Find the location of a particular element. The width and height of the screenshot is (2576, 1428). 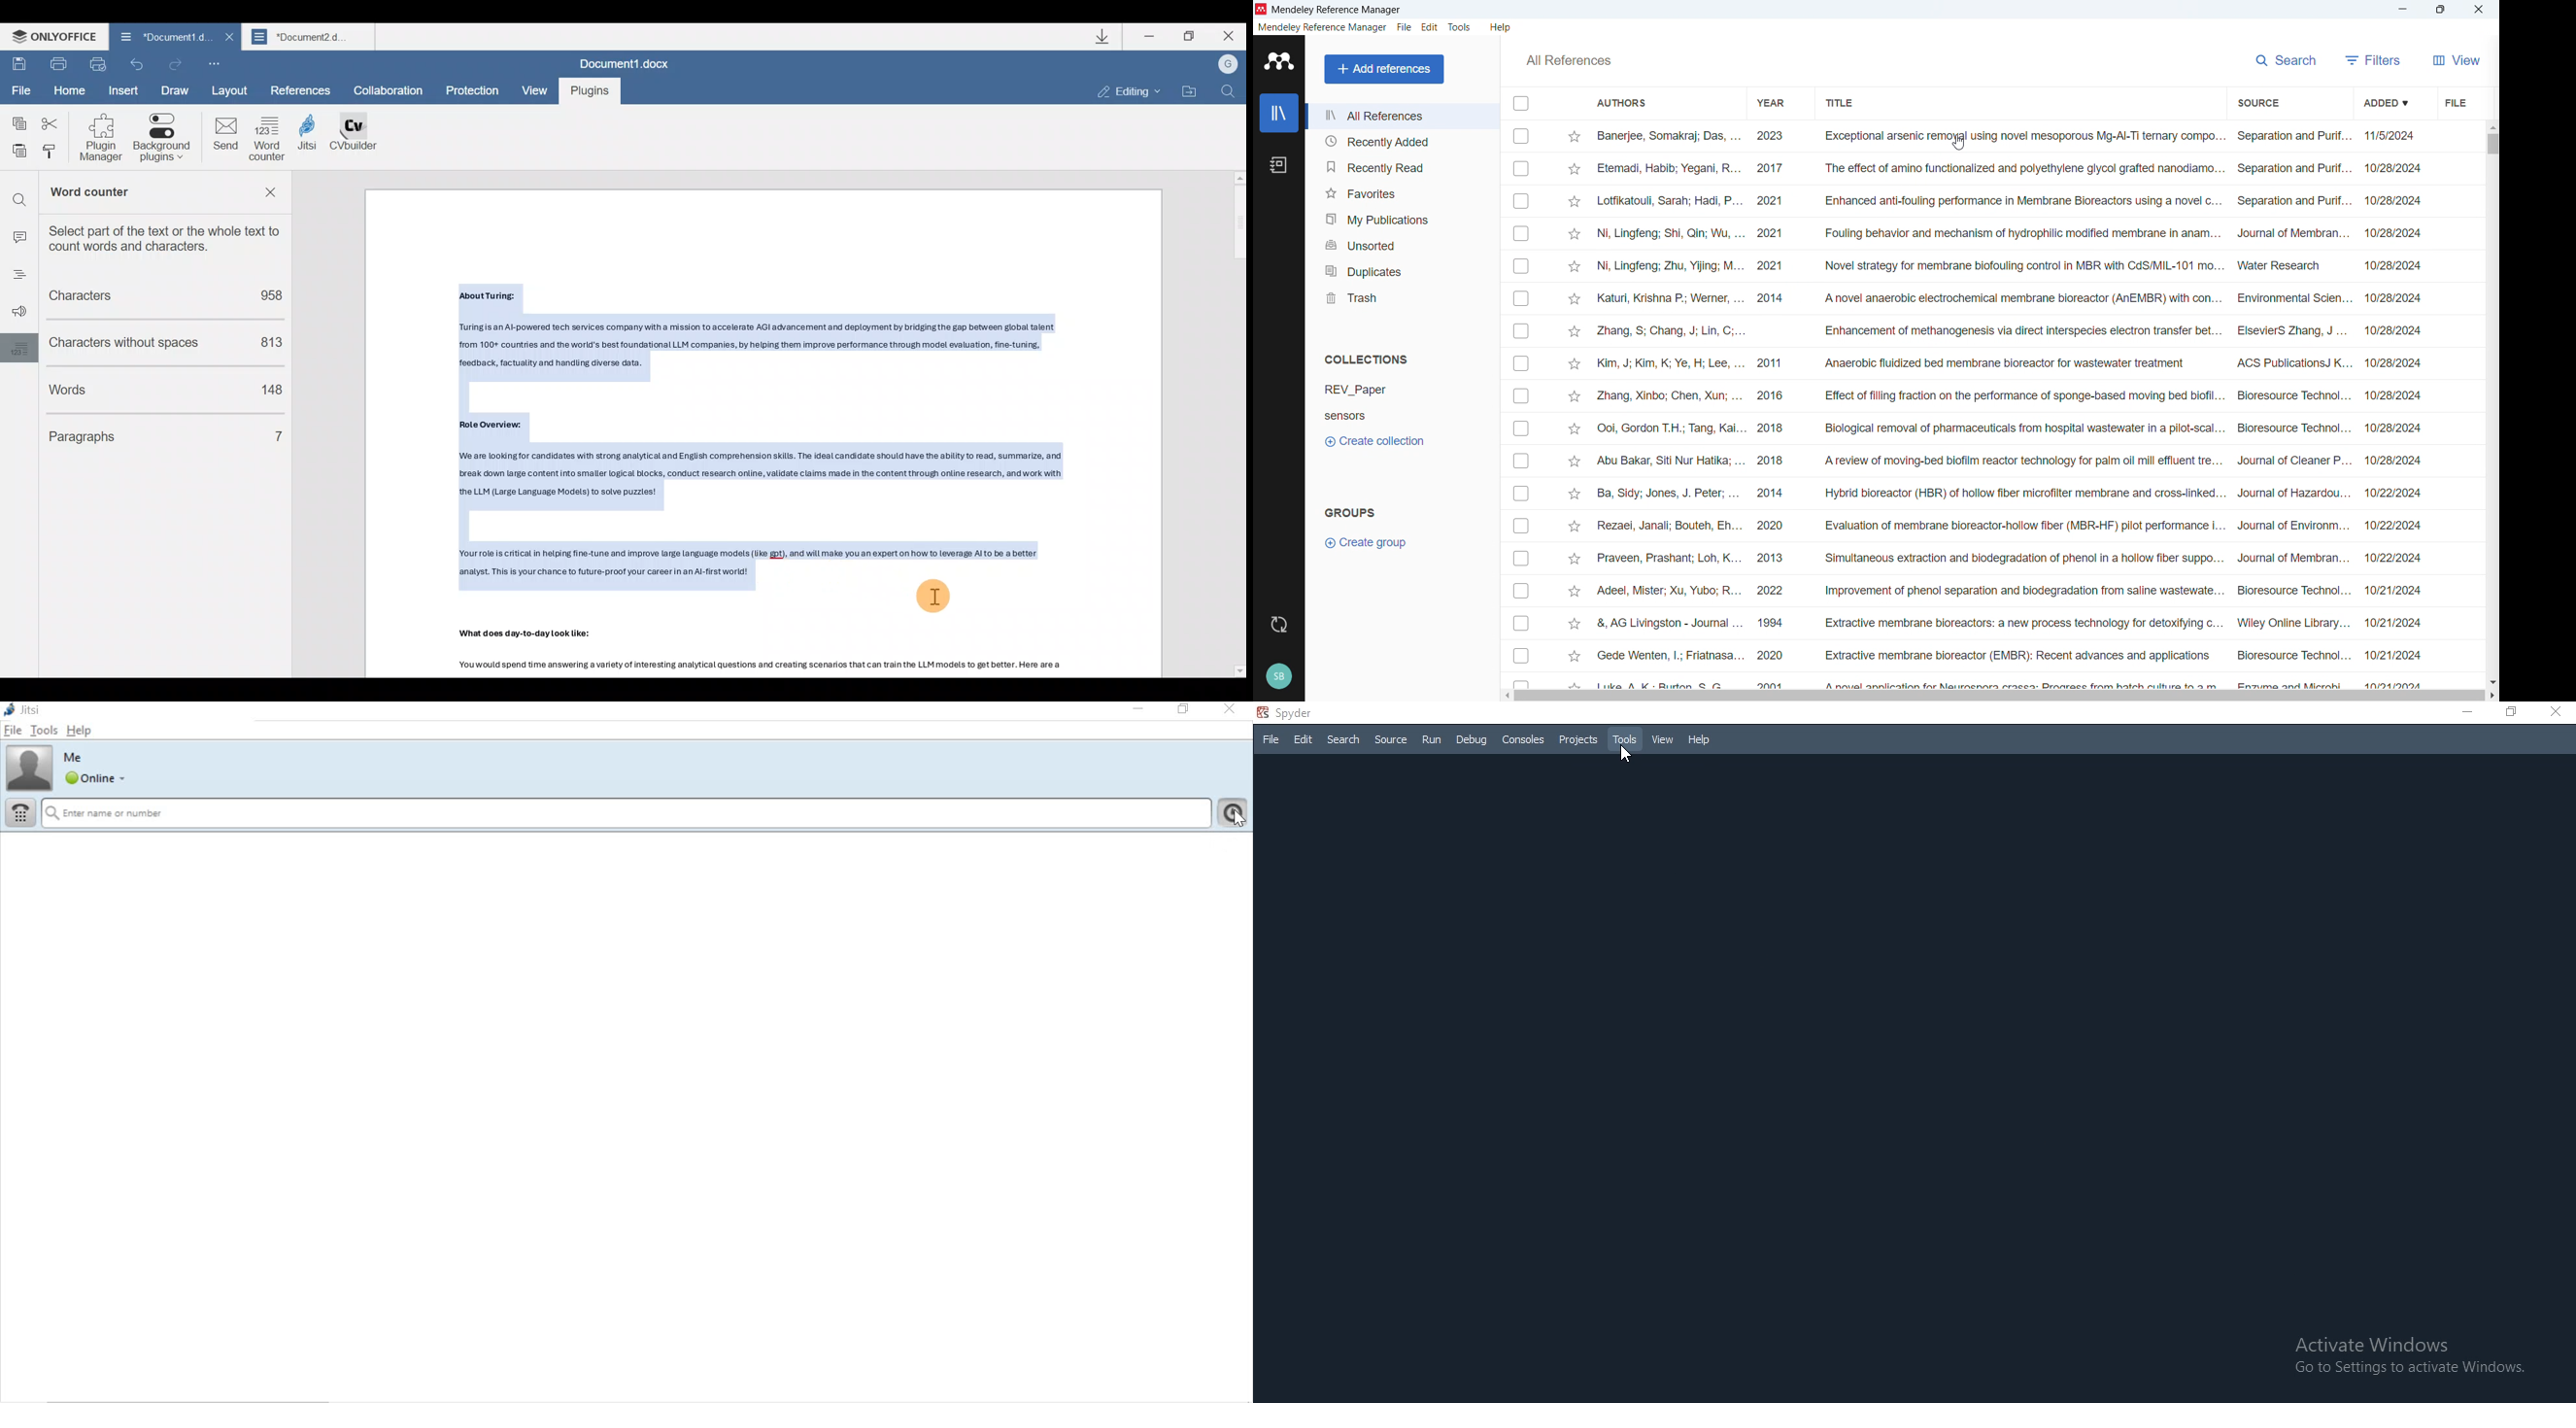

the effect of amino functionalized and polyethylene glycol grafted nanodiamo is located at coordinates (2023, 171).